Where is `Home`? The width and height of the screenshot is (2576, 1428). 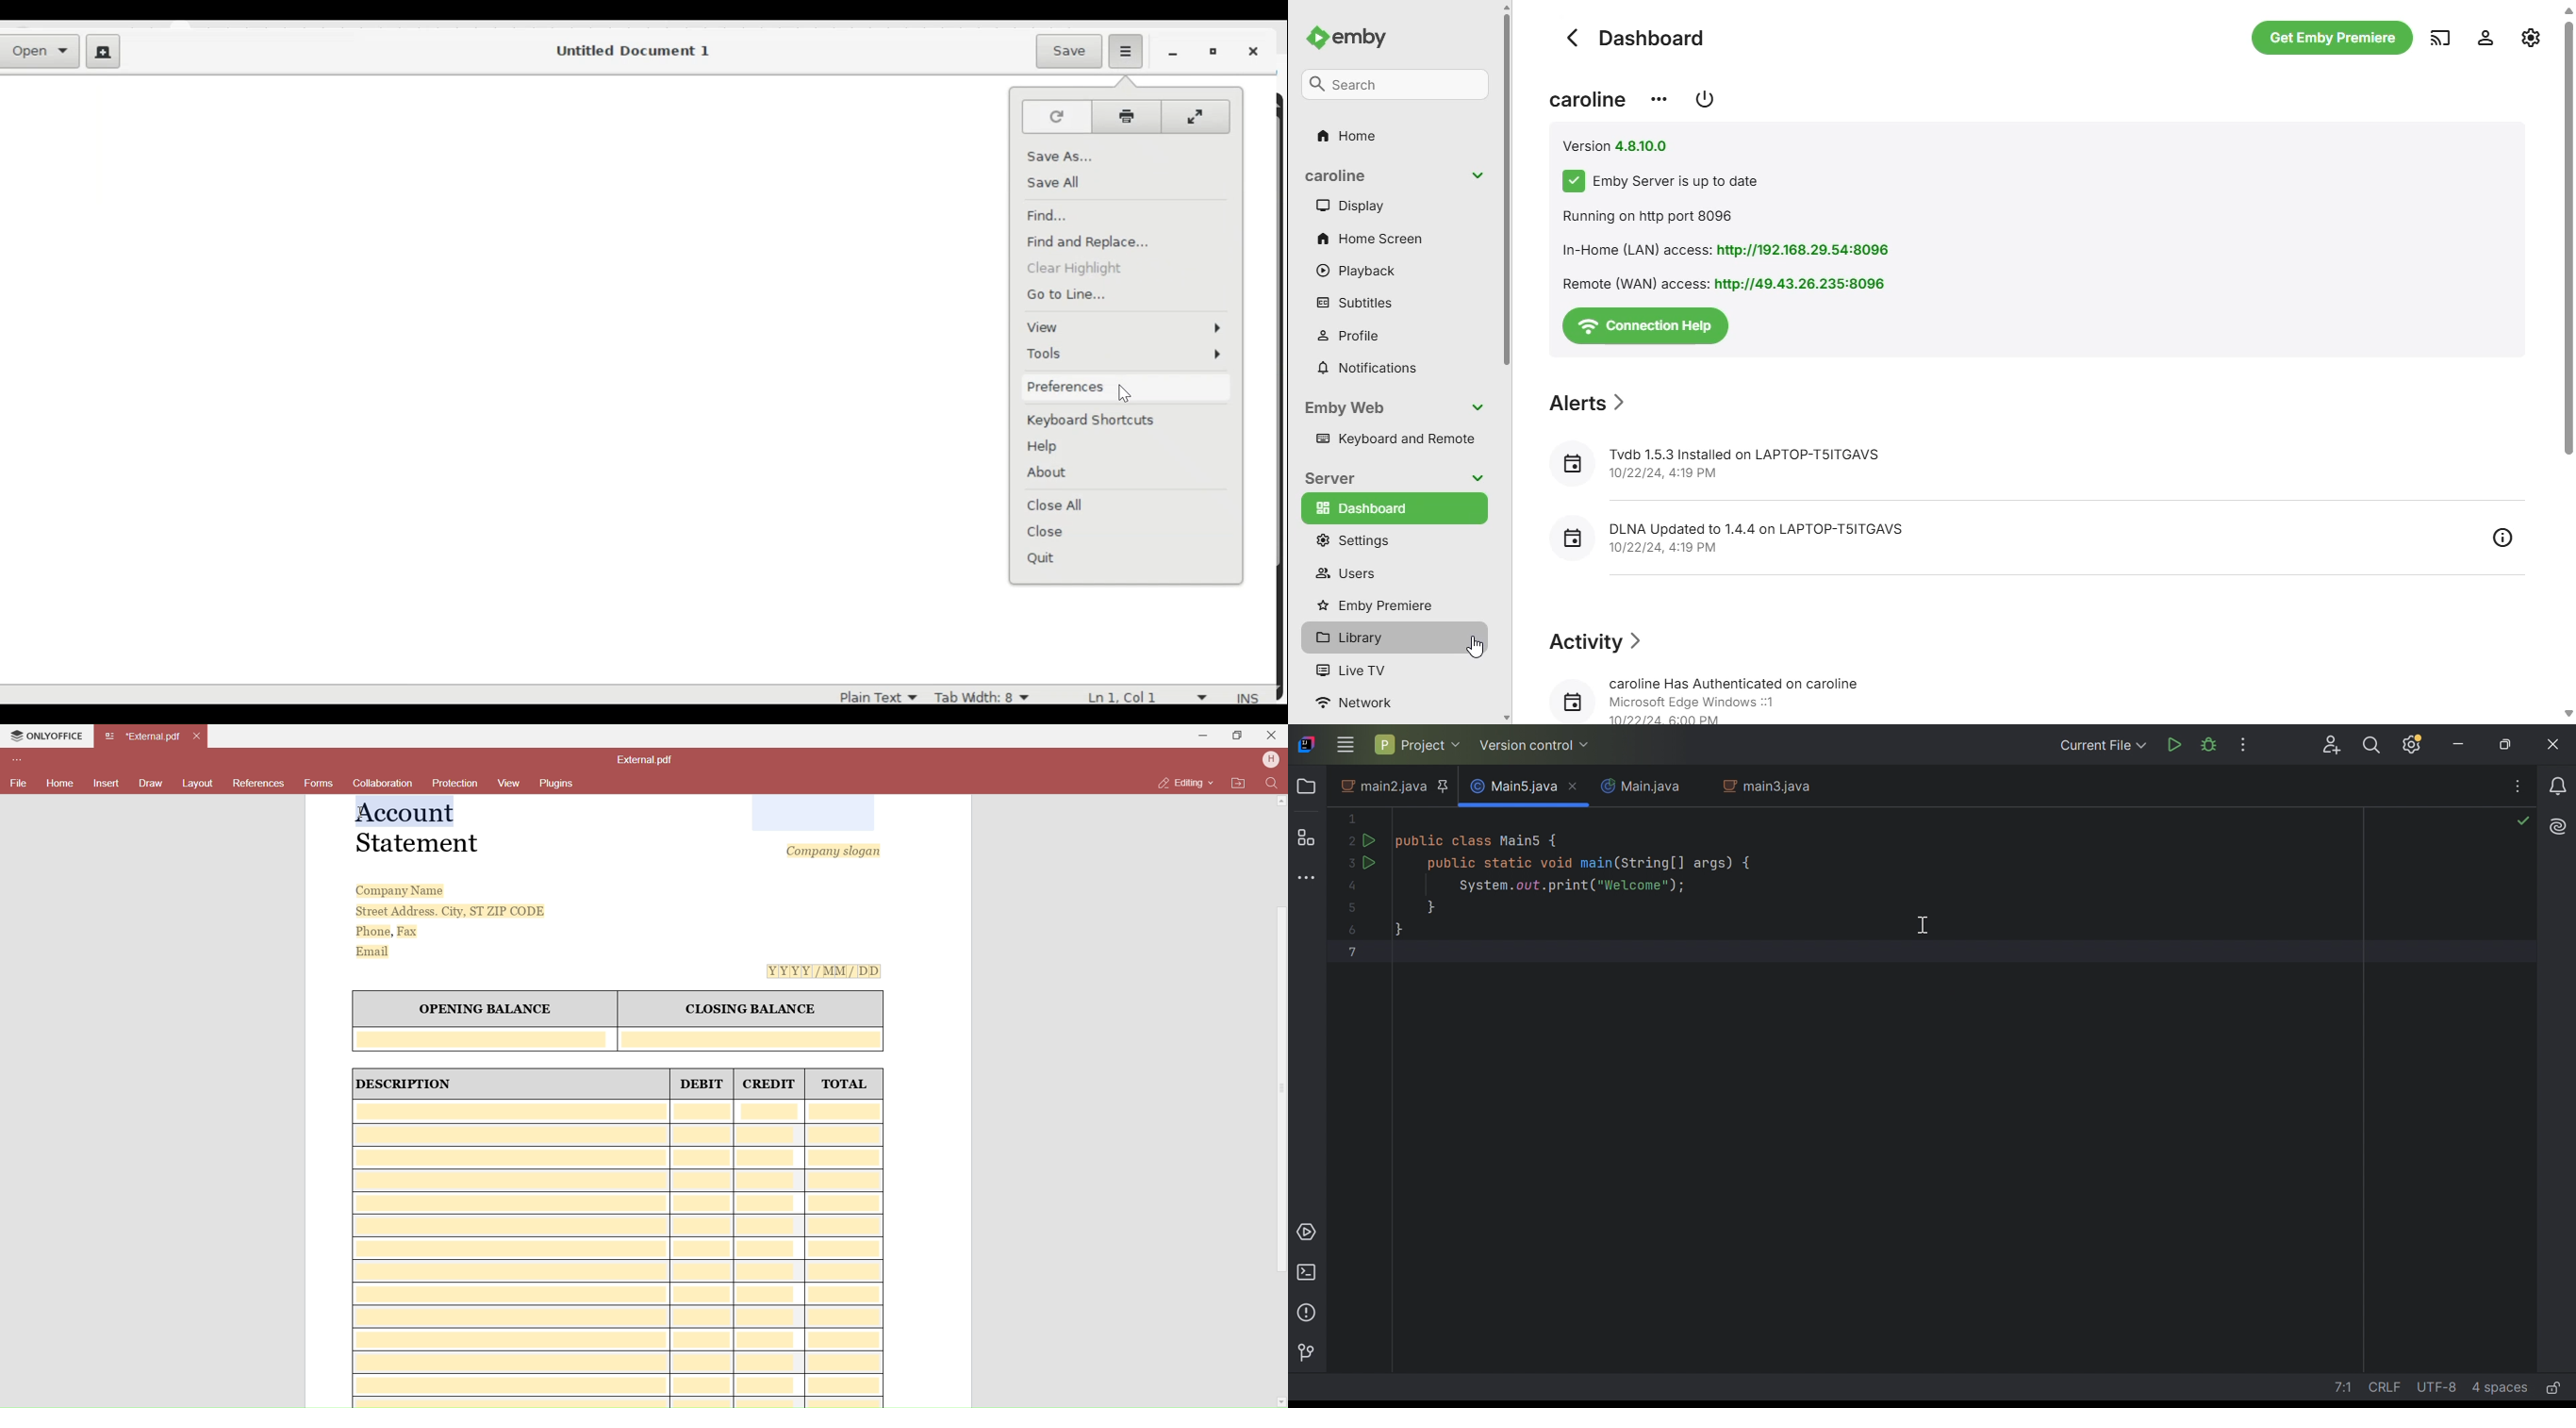
Home is located at coordinates (61, 785).